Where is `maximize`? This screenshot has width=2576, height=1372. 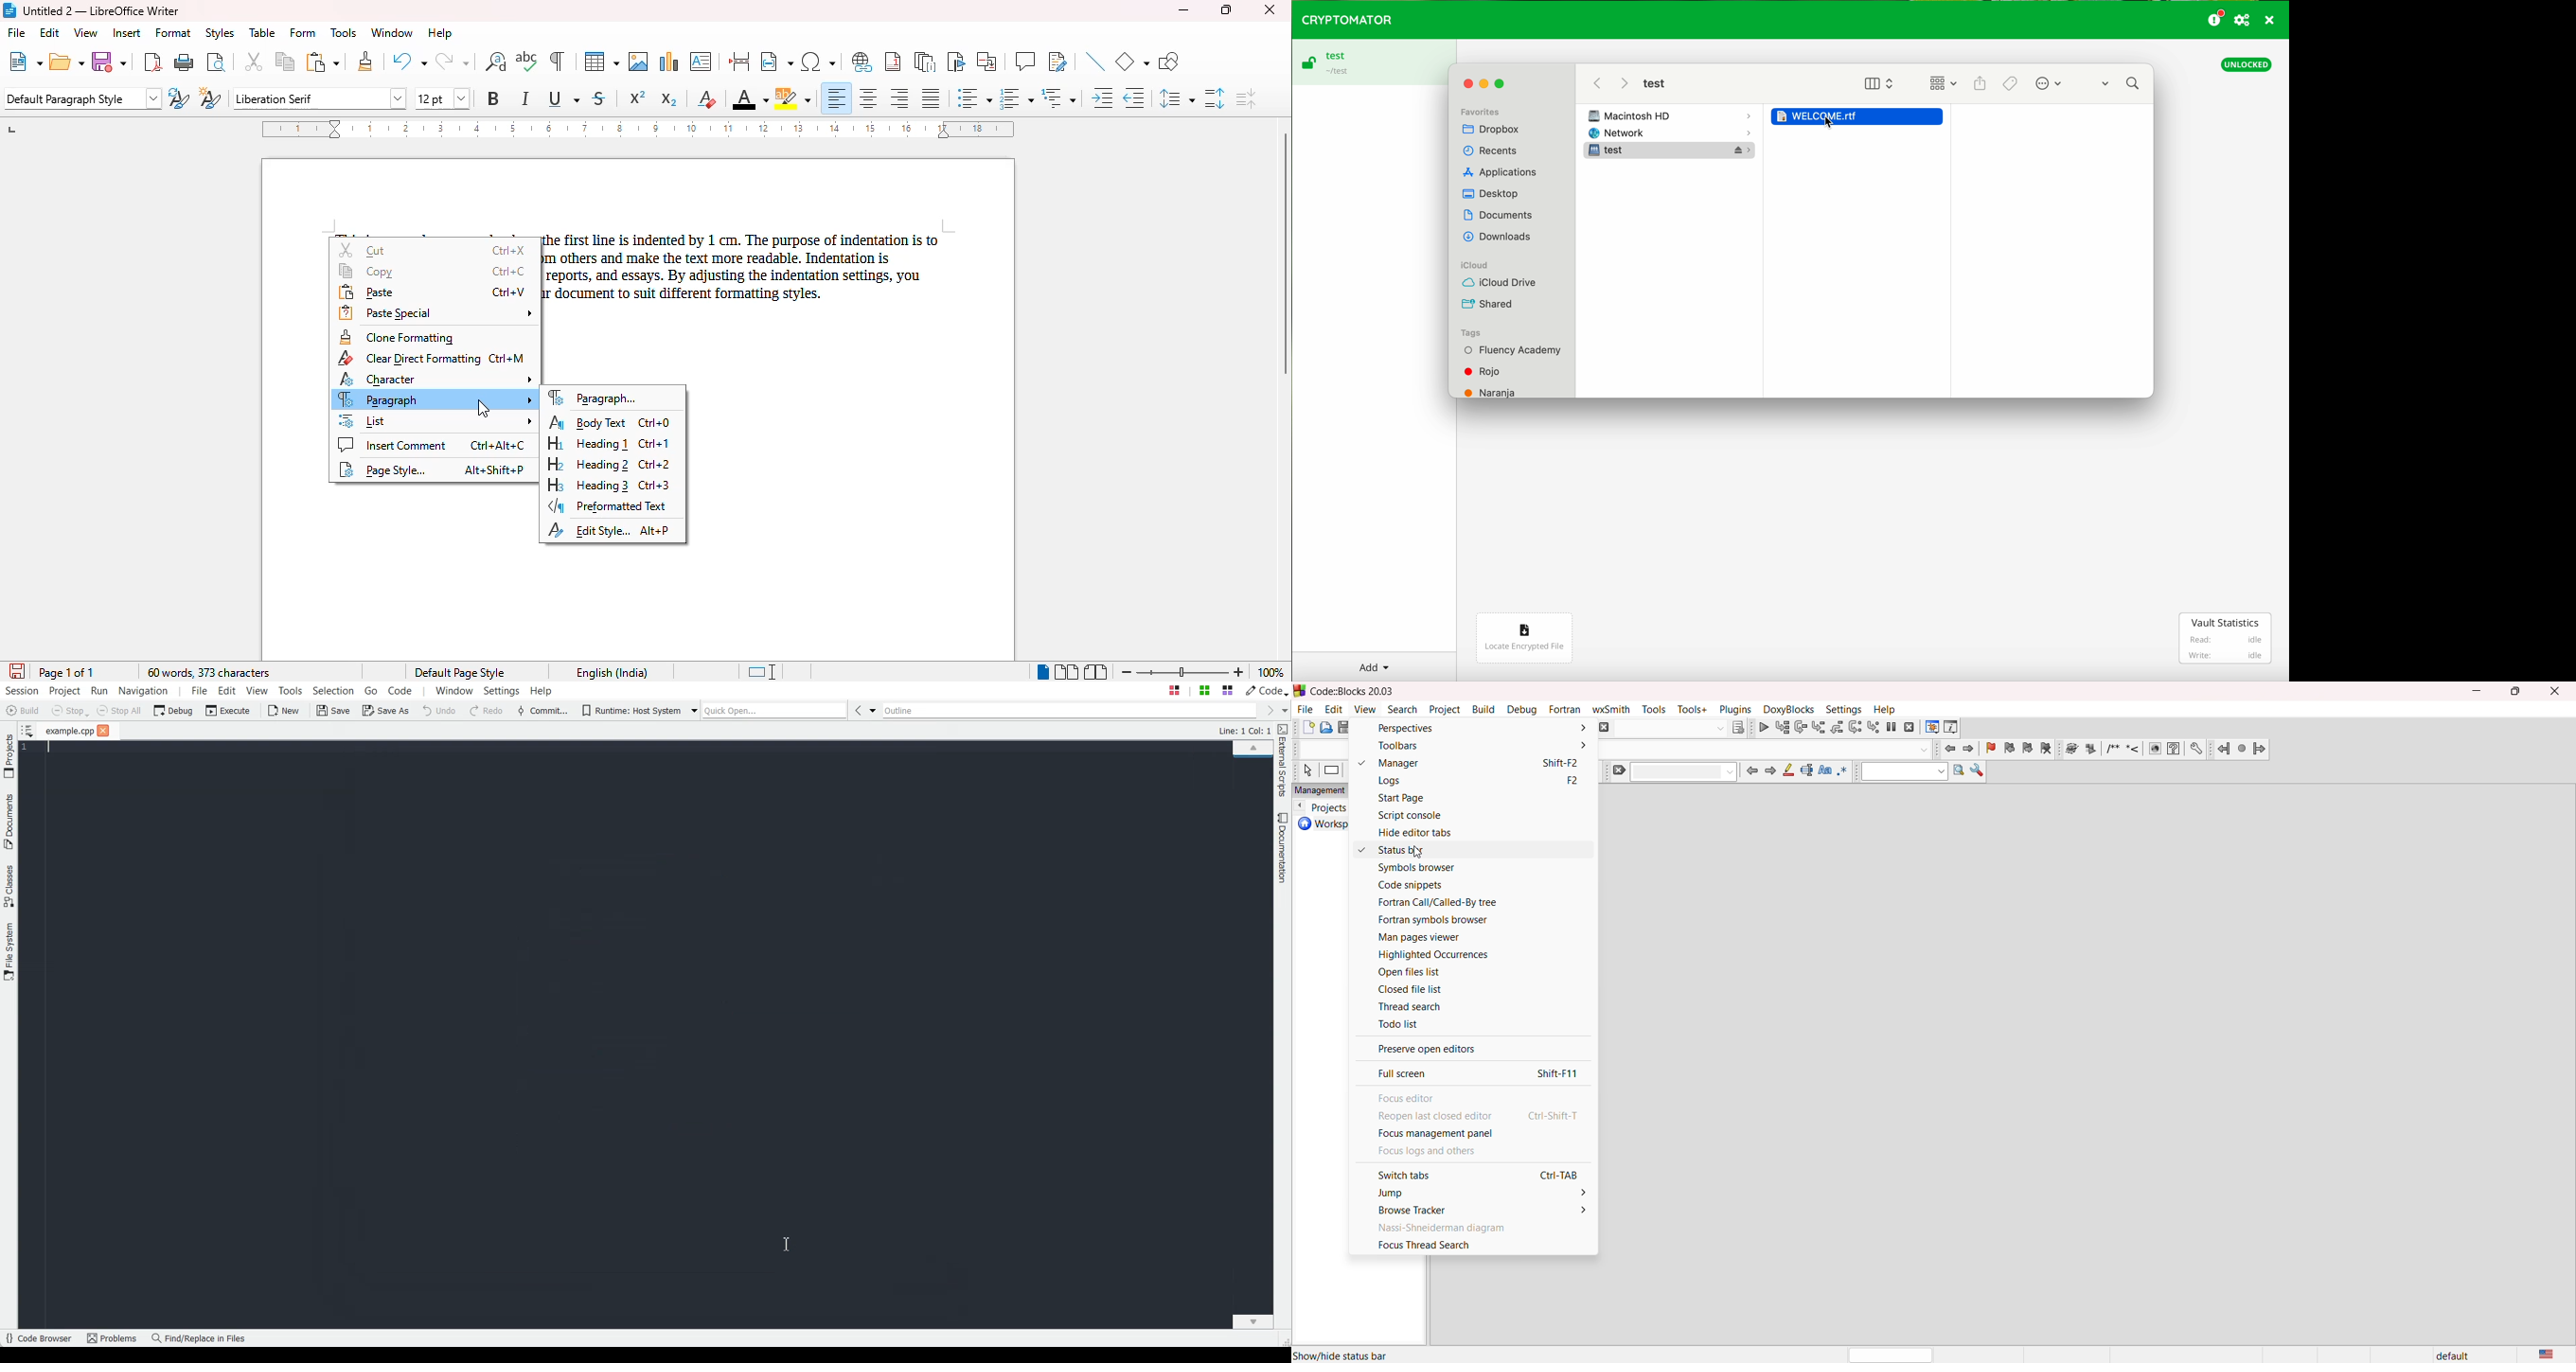 maximize is located at coordinates (1227, 9).